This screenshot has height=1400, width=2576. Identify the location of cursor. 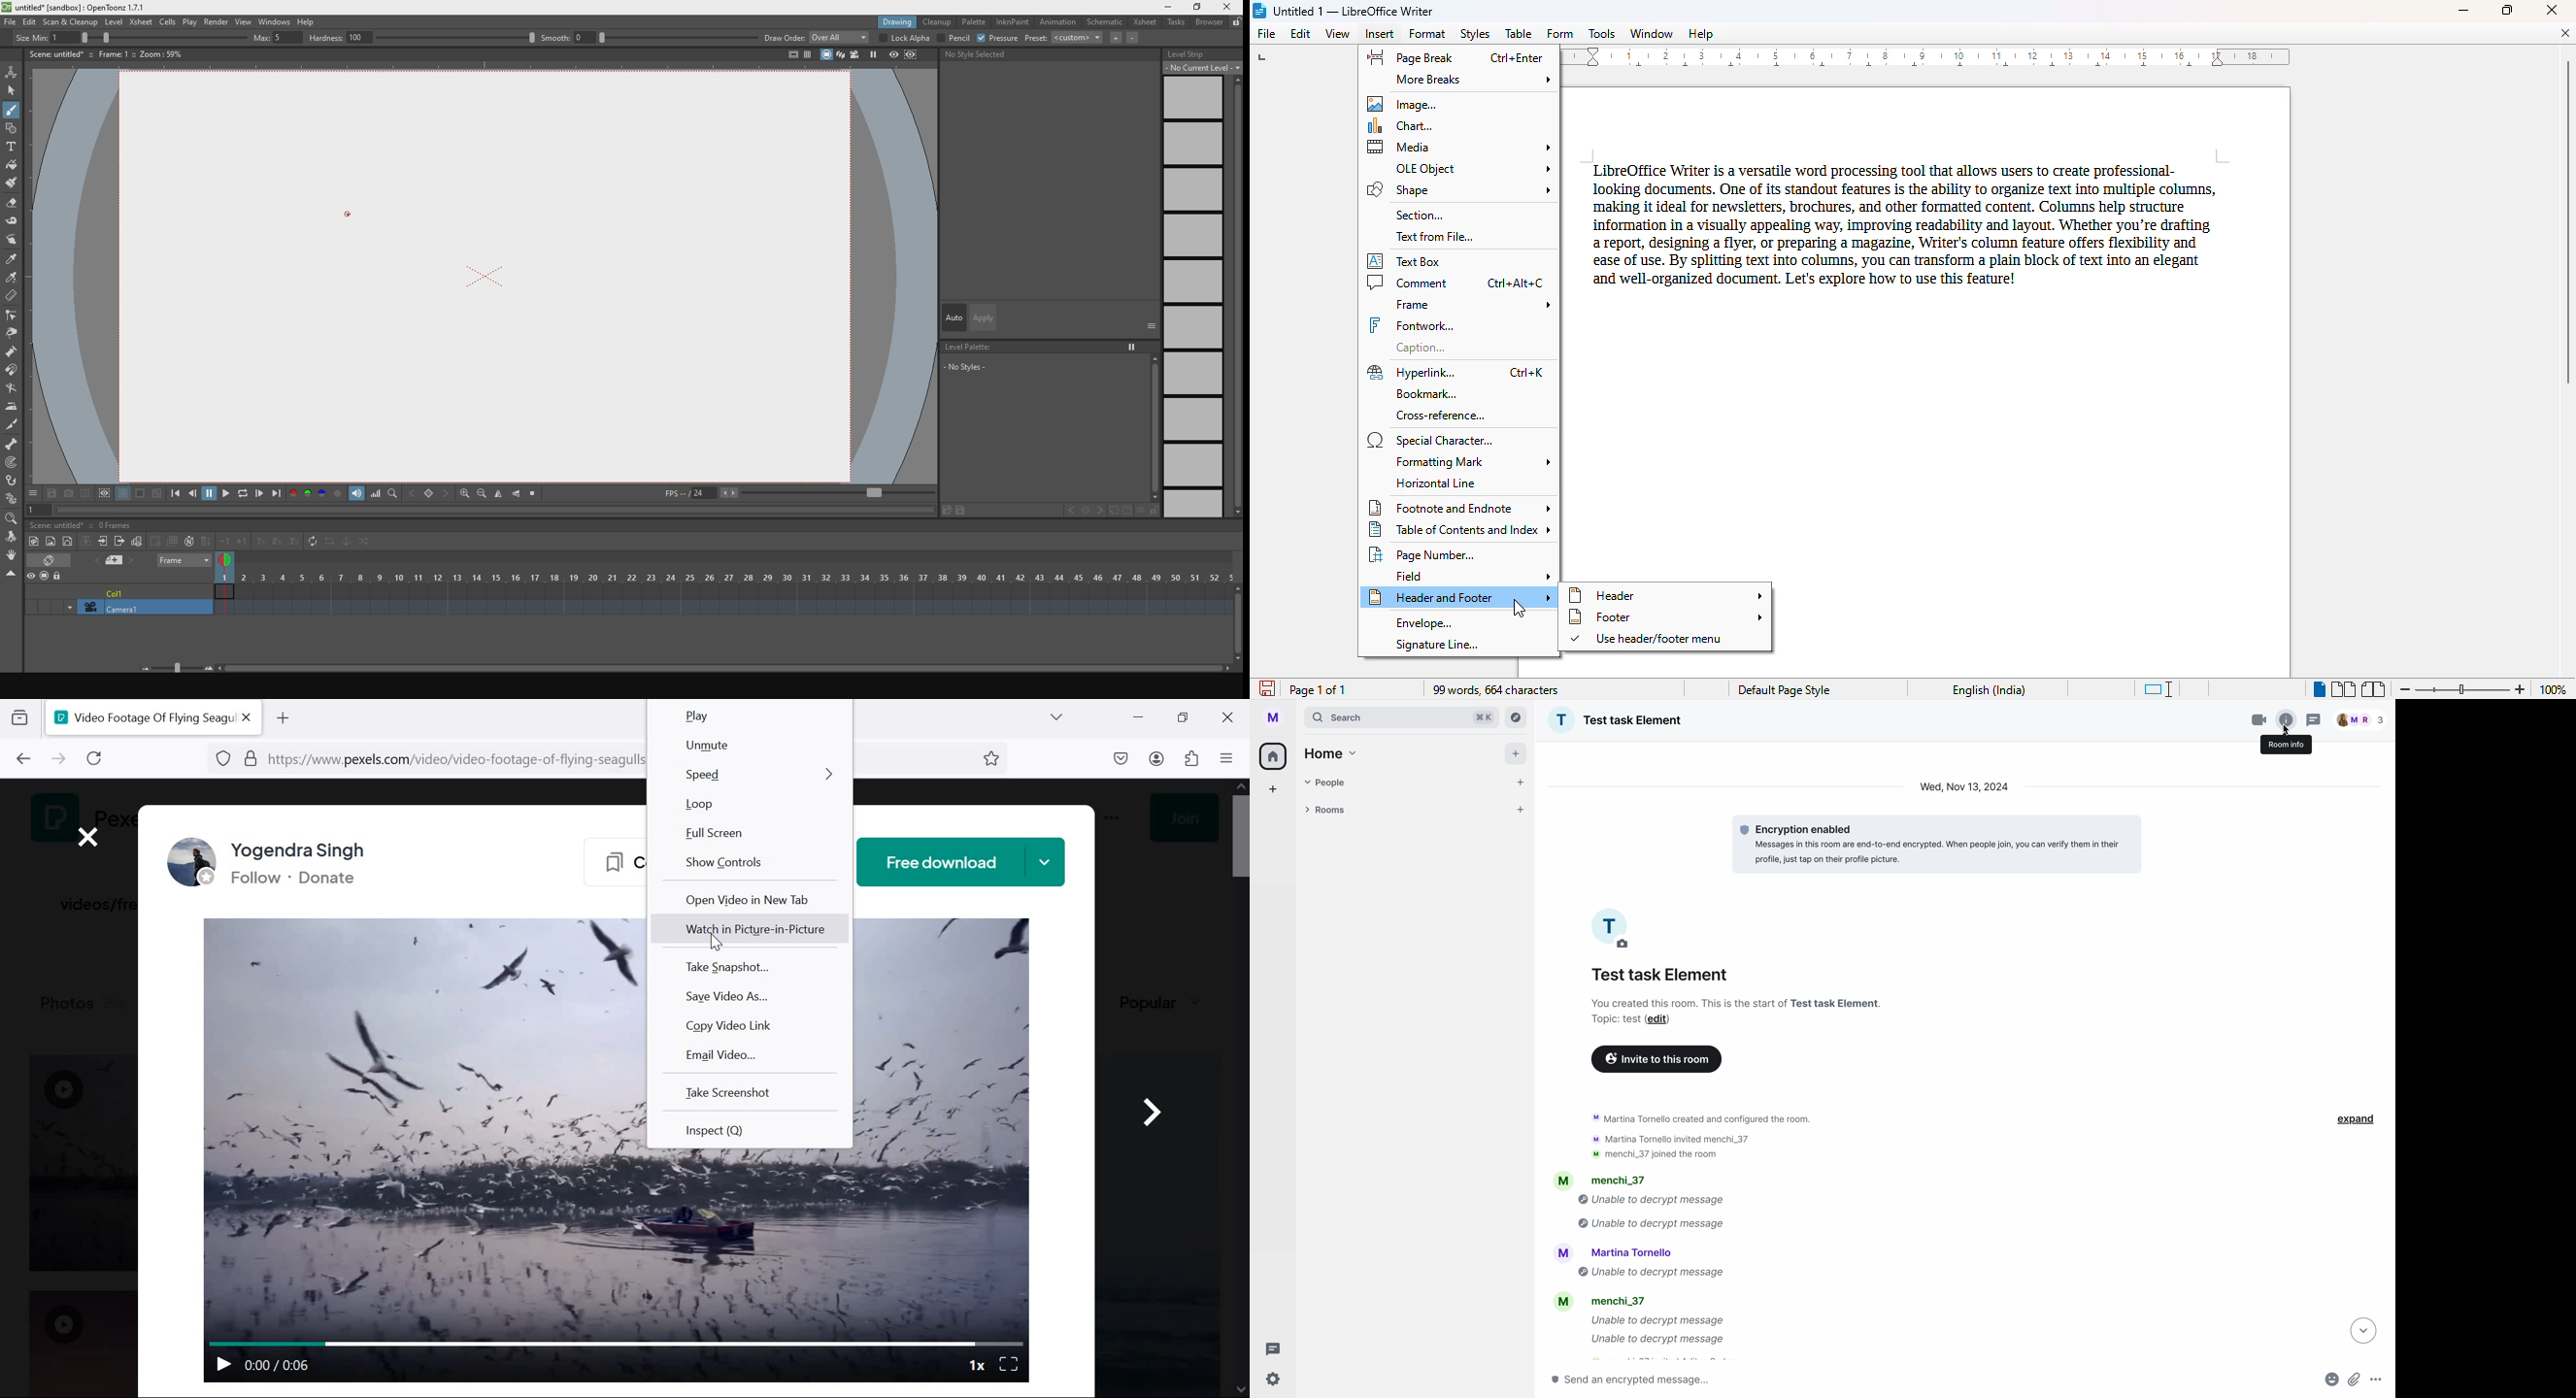
(1519, 609).